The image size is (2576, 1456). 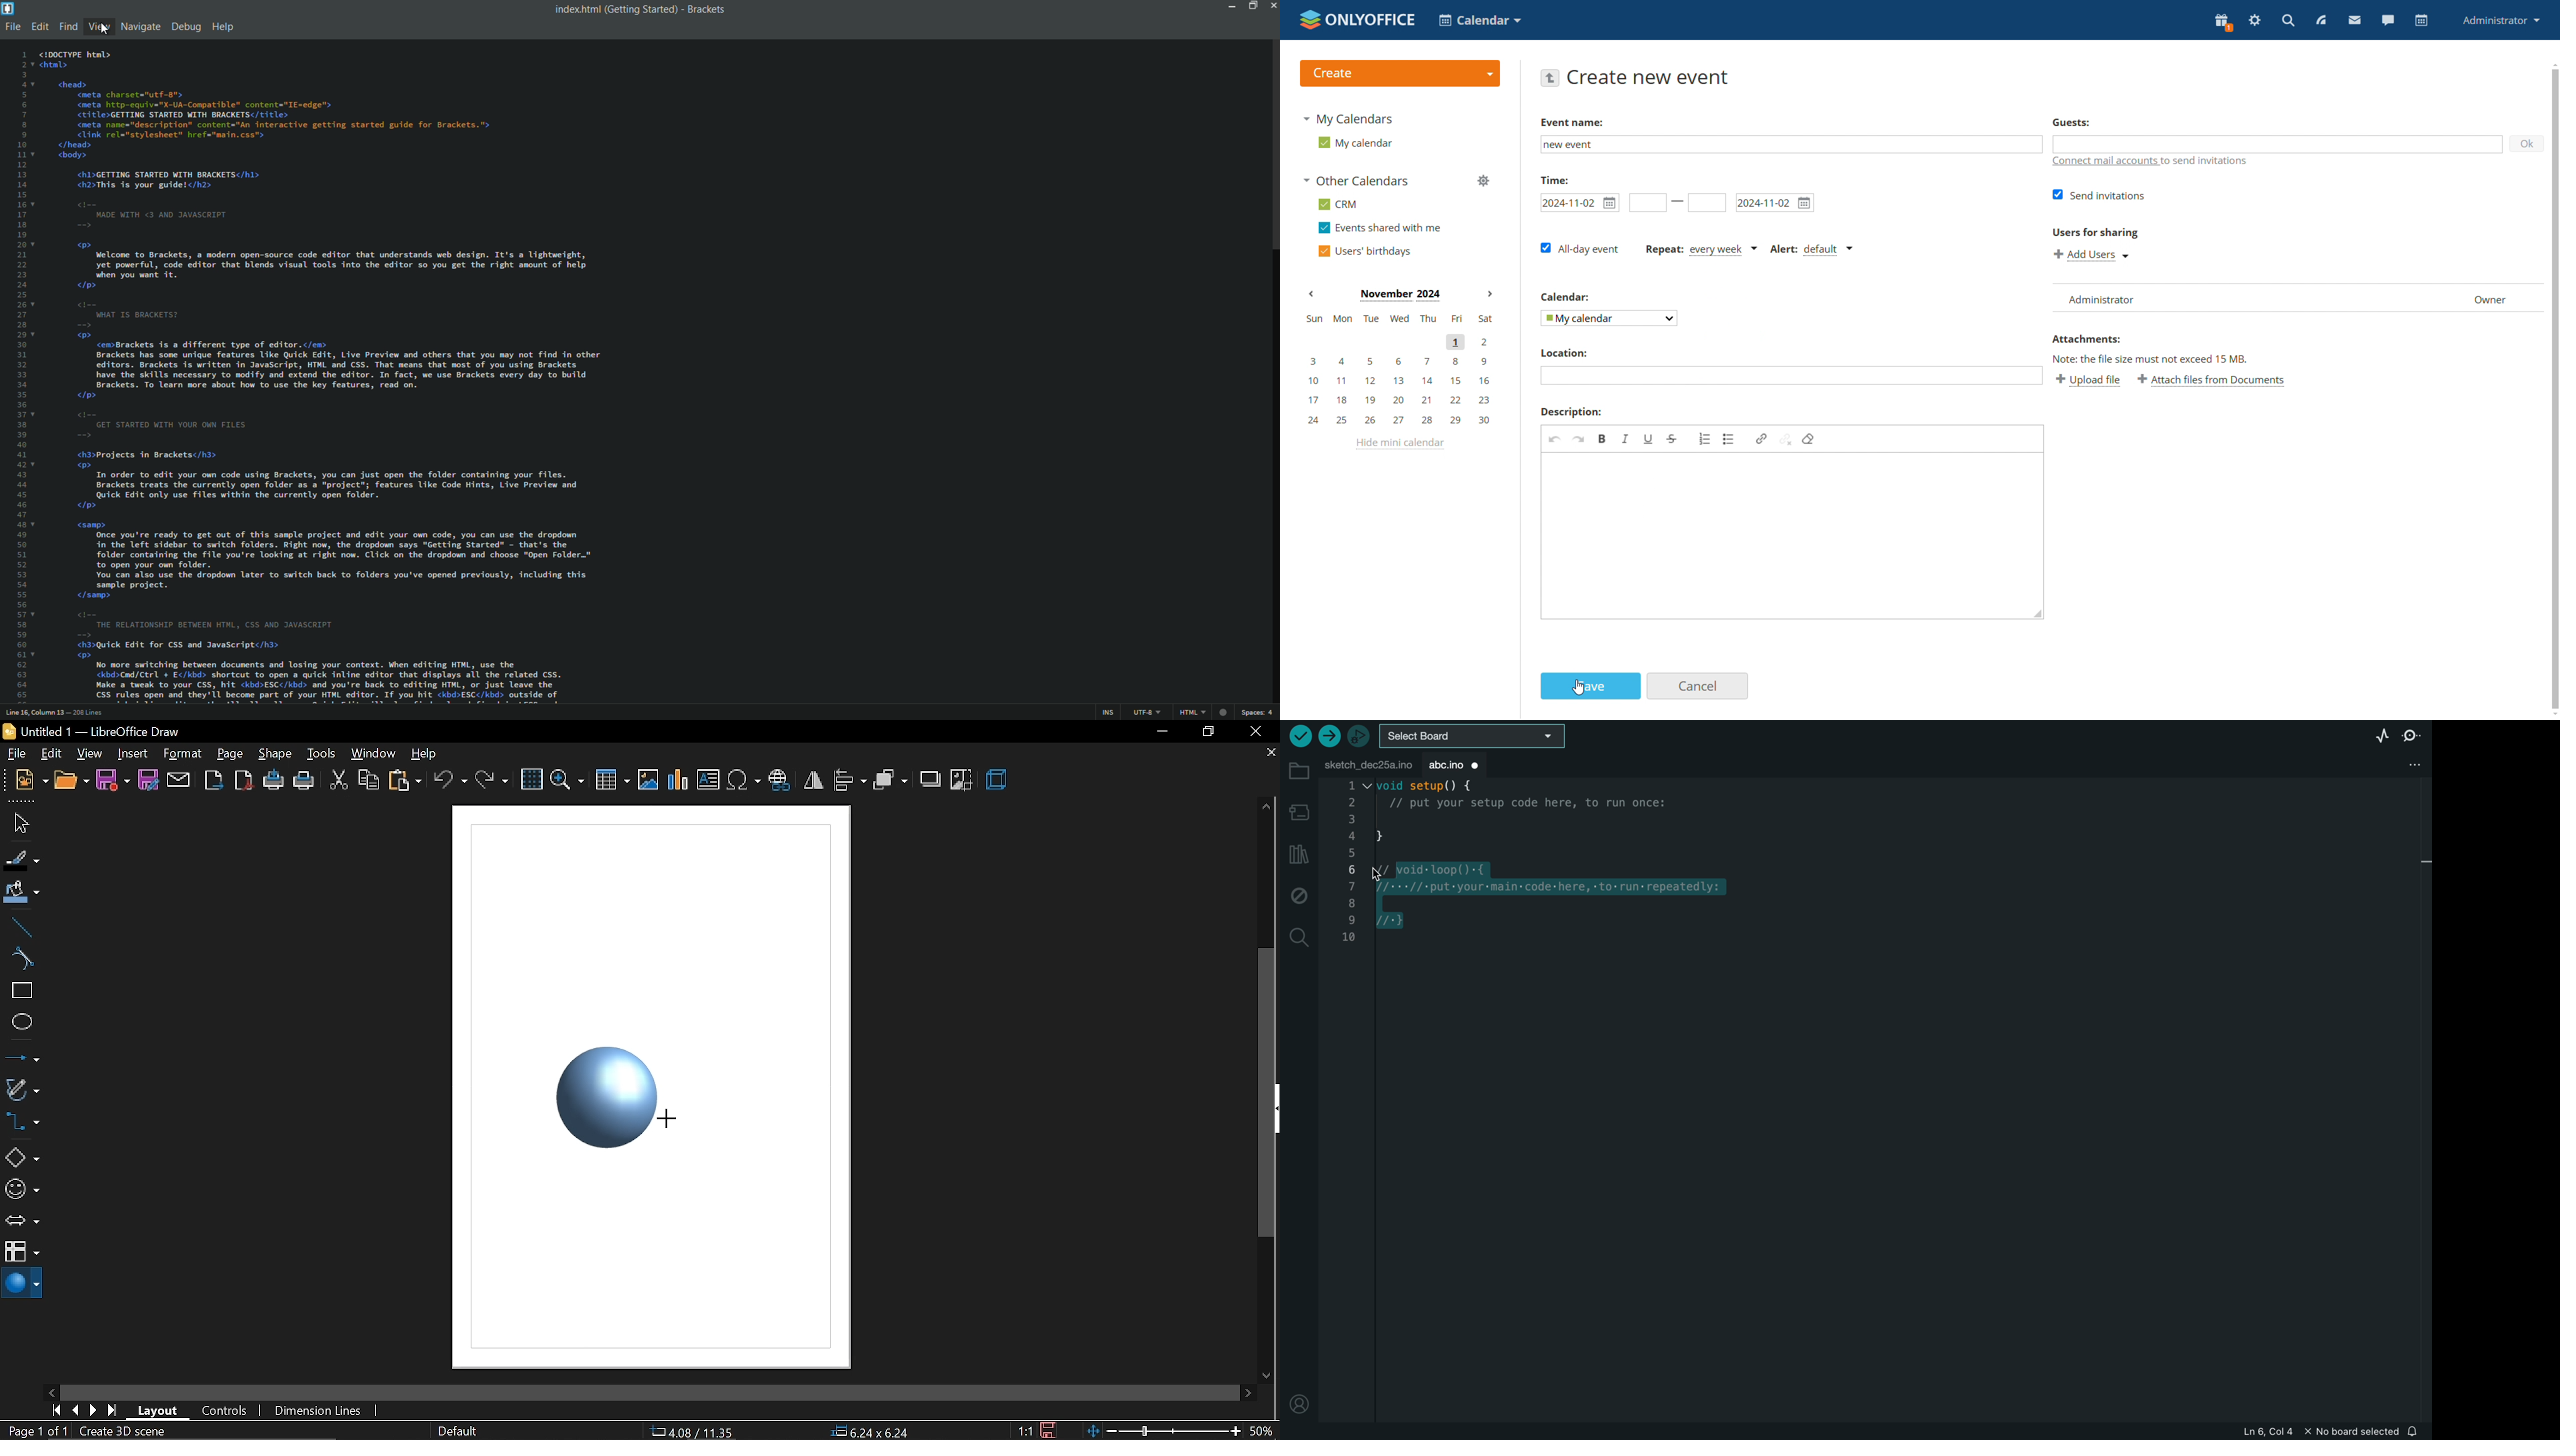 What do you see at coordinates (1551, 78) in the screenshot?
I see `go back` at bounding box center [1551, 78].